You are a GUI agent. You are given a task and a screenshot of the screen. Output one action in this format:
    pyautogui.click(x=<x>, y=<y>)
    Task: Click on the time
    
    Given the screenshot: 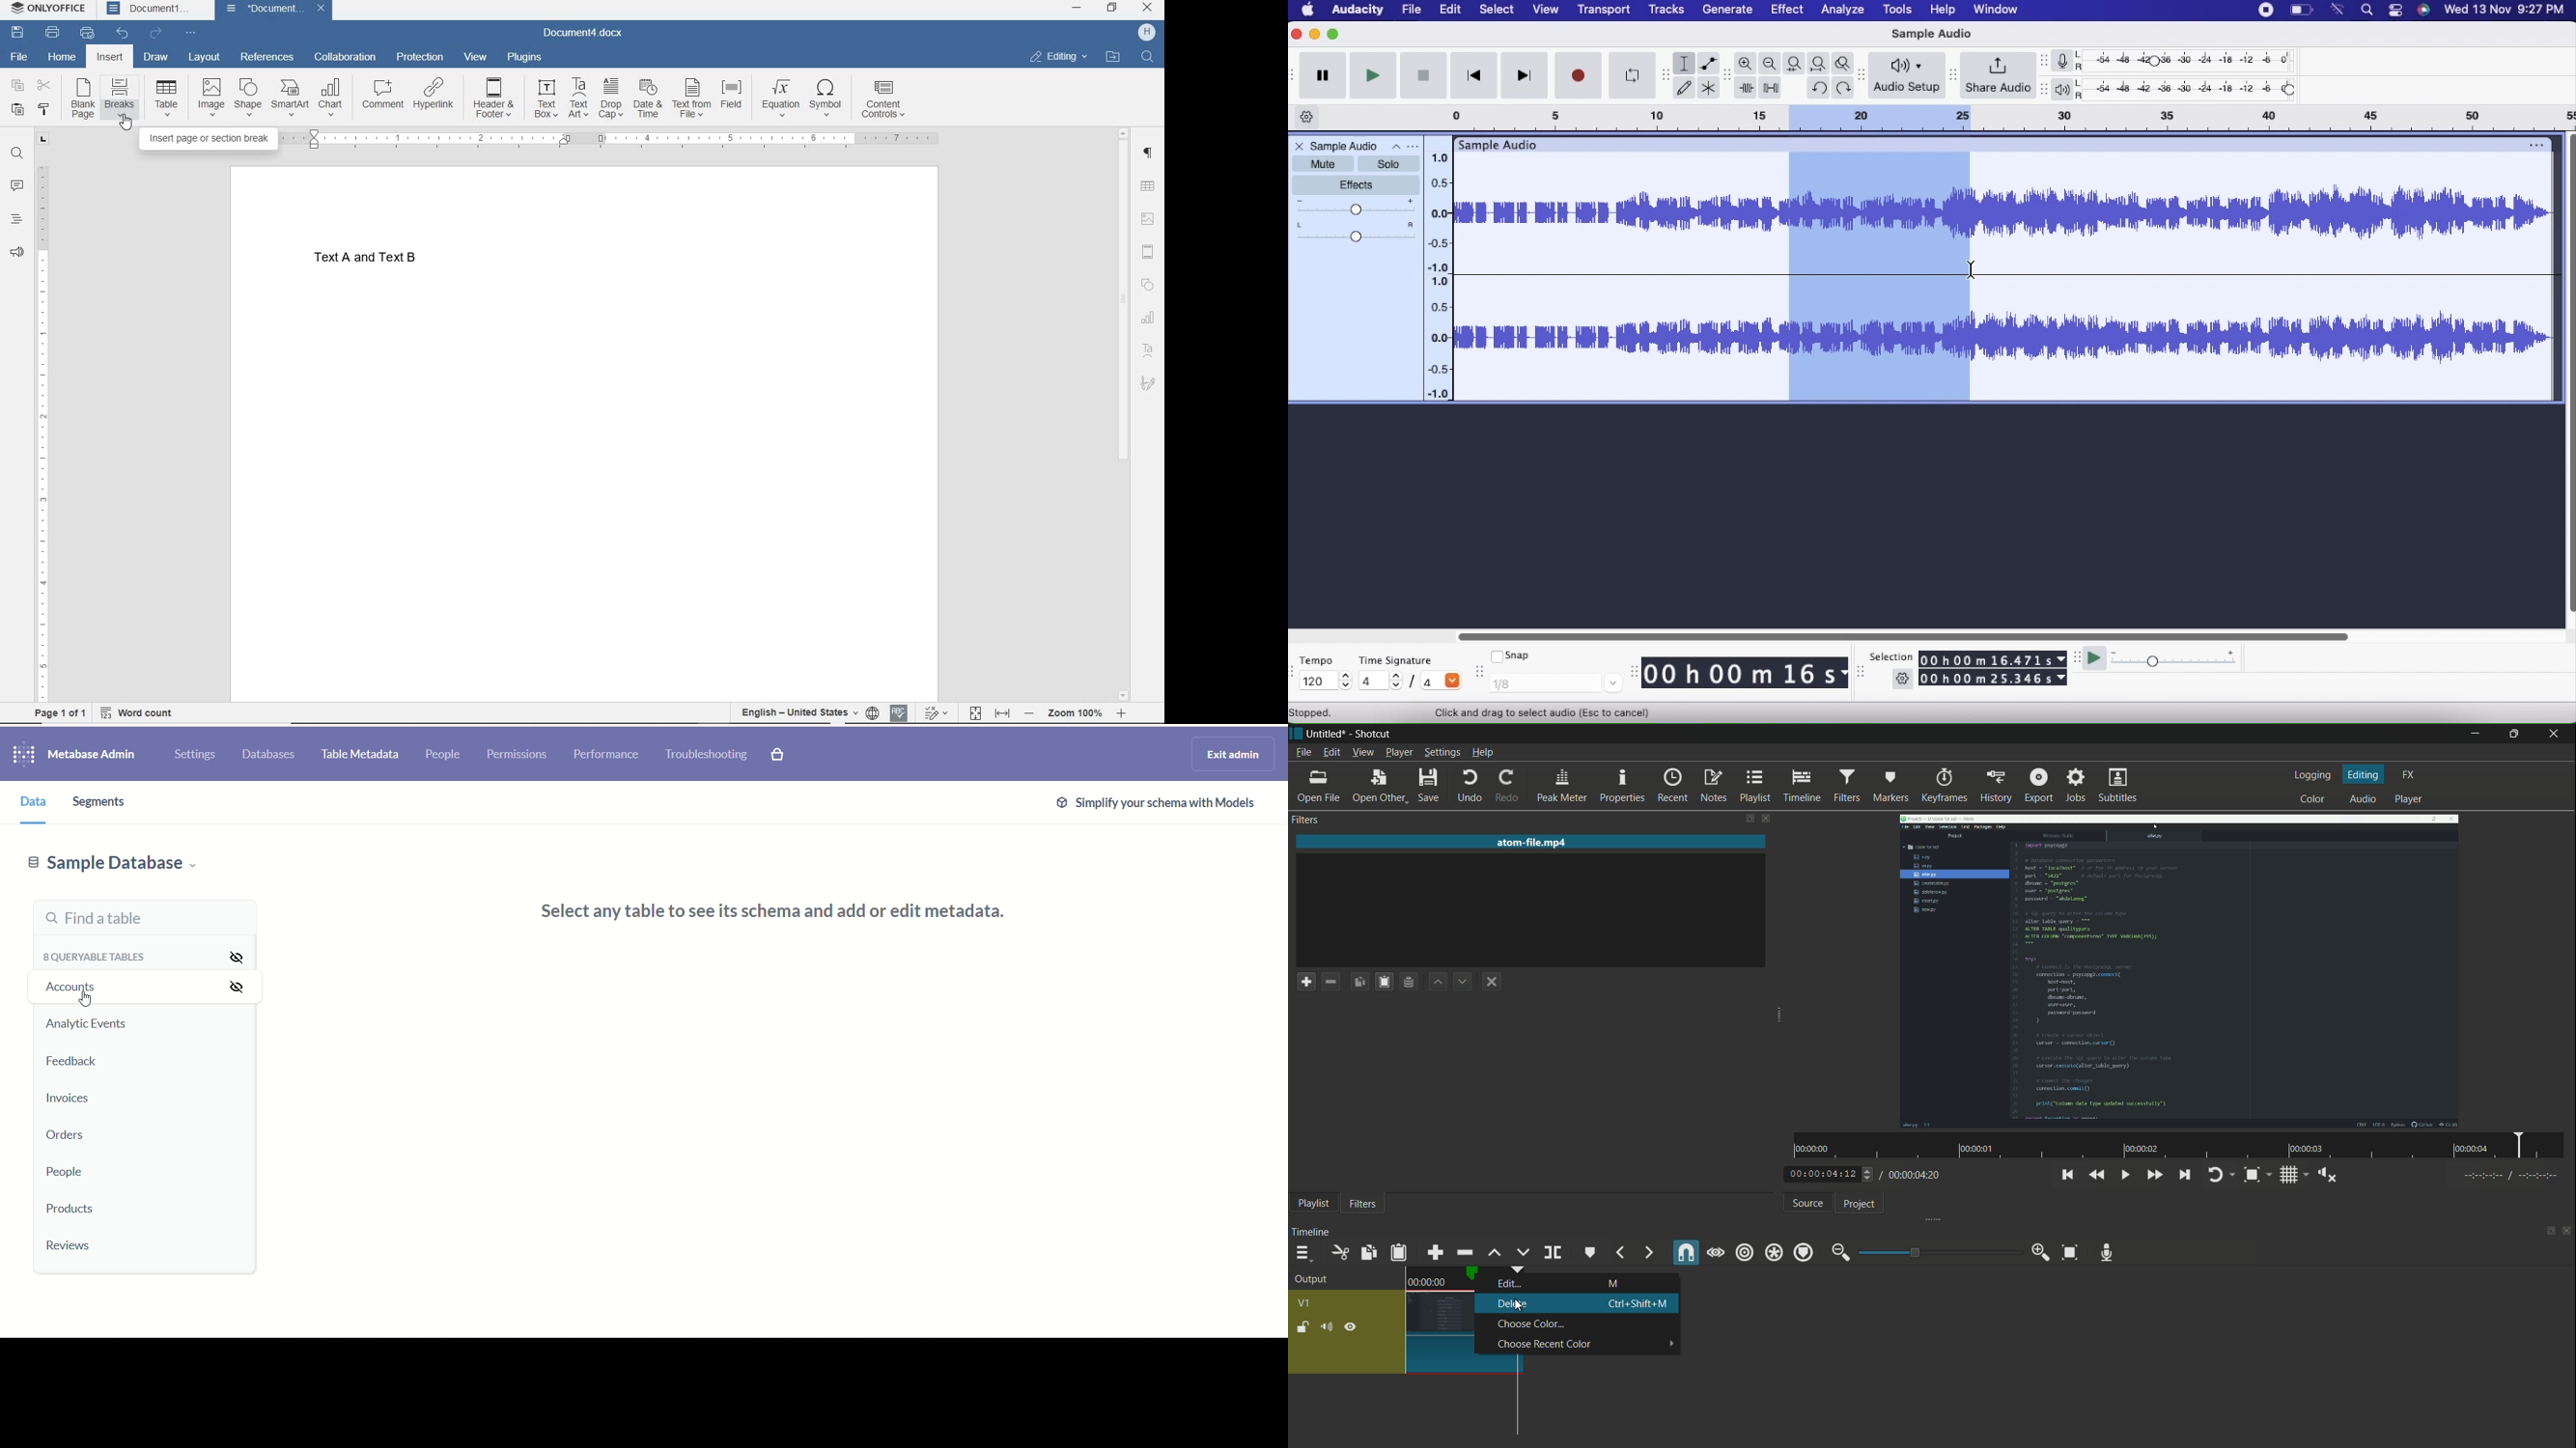 What is the action you would take?
    pyautogui.click(x=2183, y=1148)
    